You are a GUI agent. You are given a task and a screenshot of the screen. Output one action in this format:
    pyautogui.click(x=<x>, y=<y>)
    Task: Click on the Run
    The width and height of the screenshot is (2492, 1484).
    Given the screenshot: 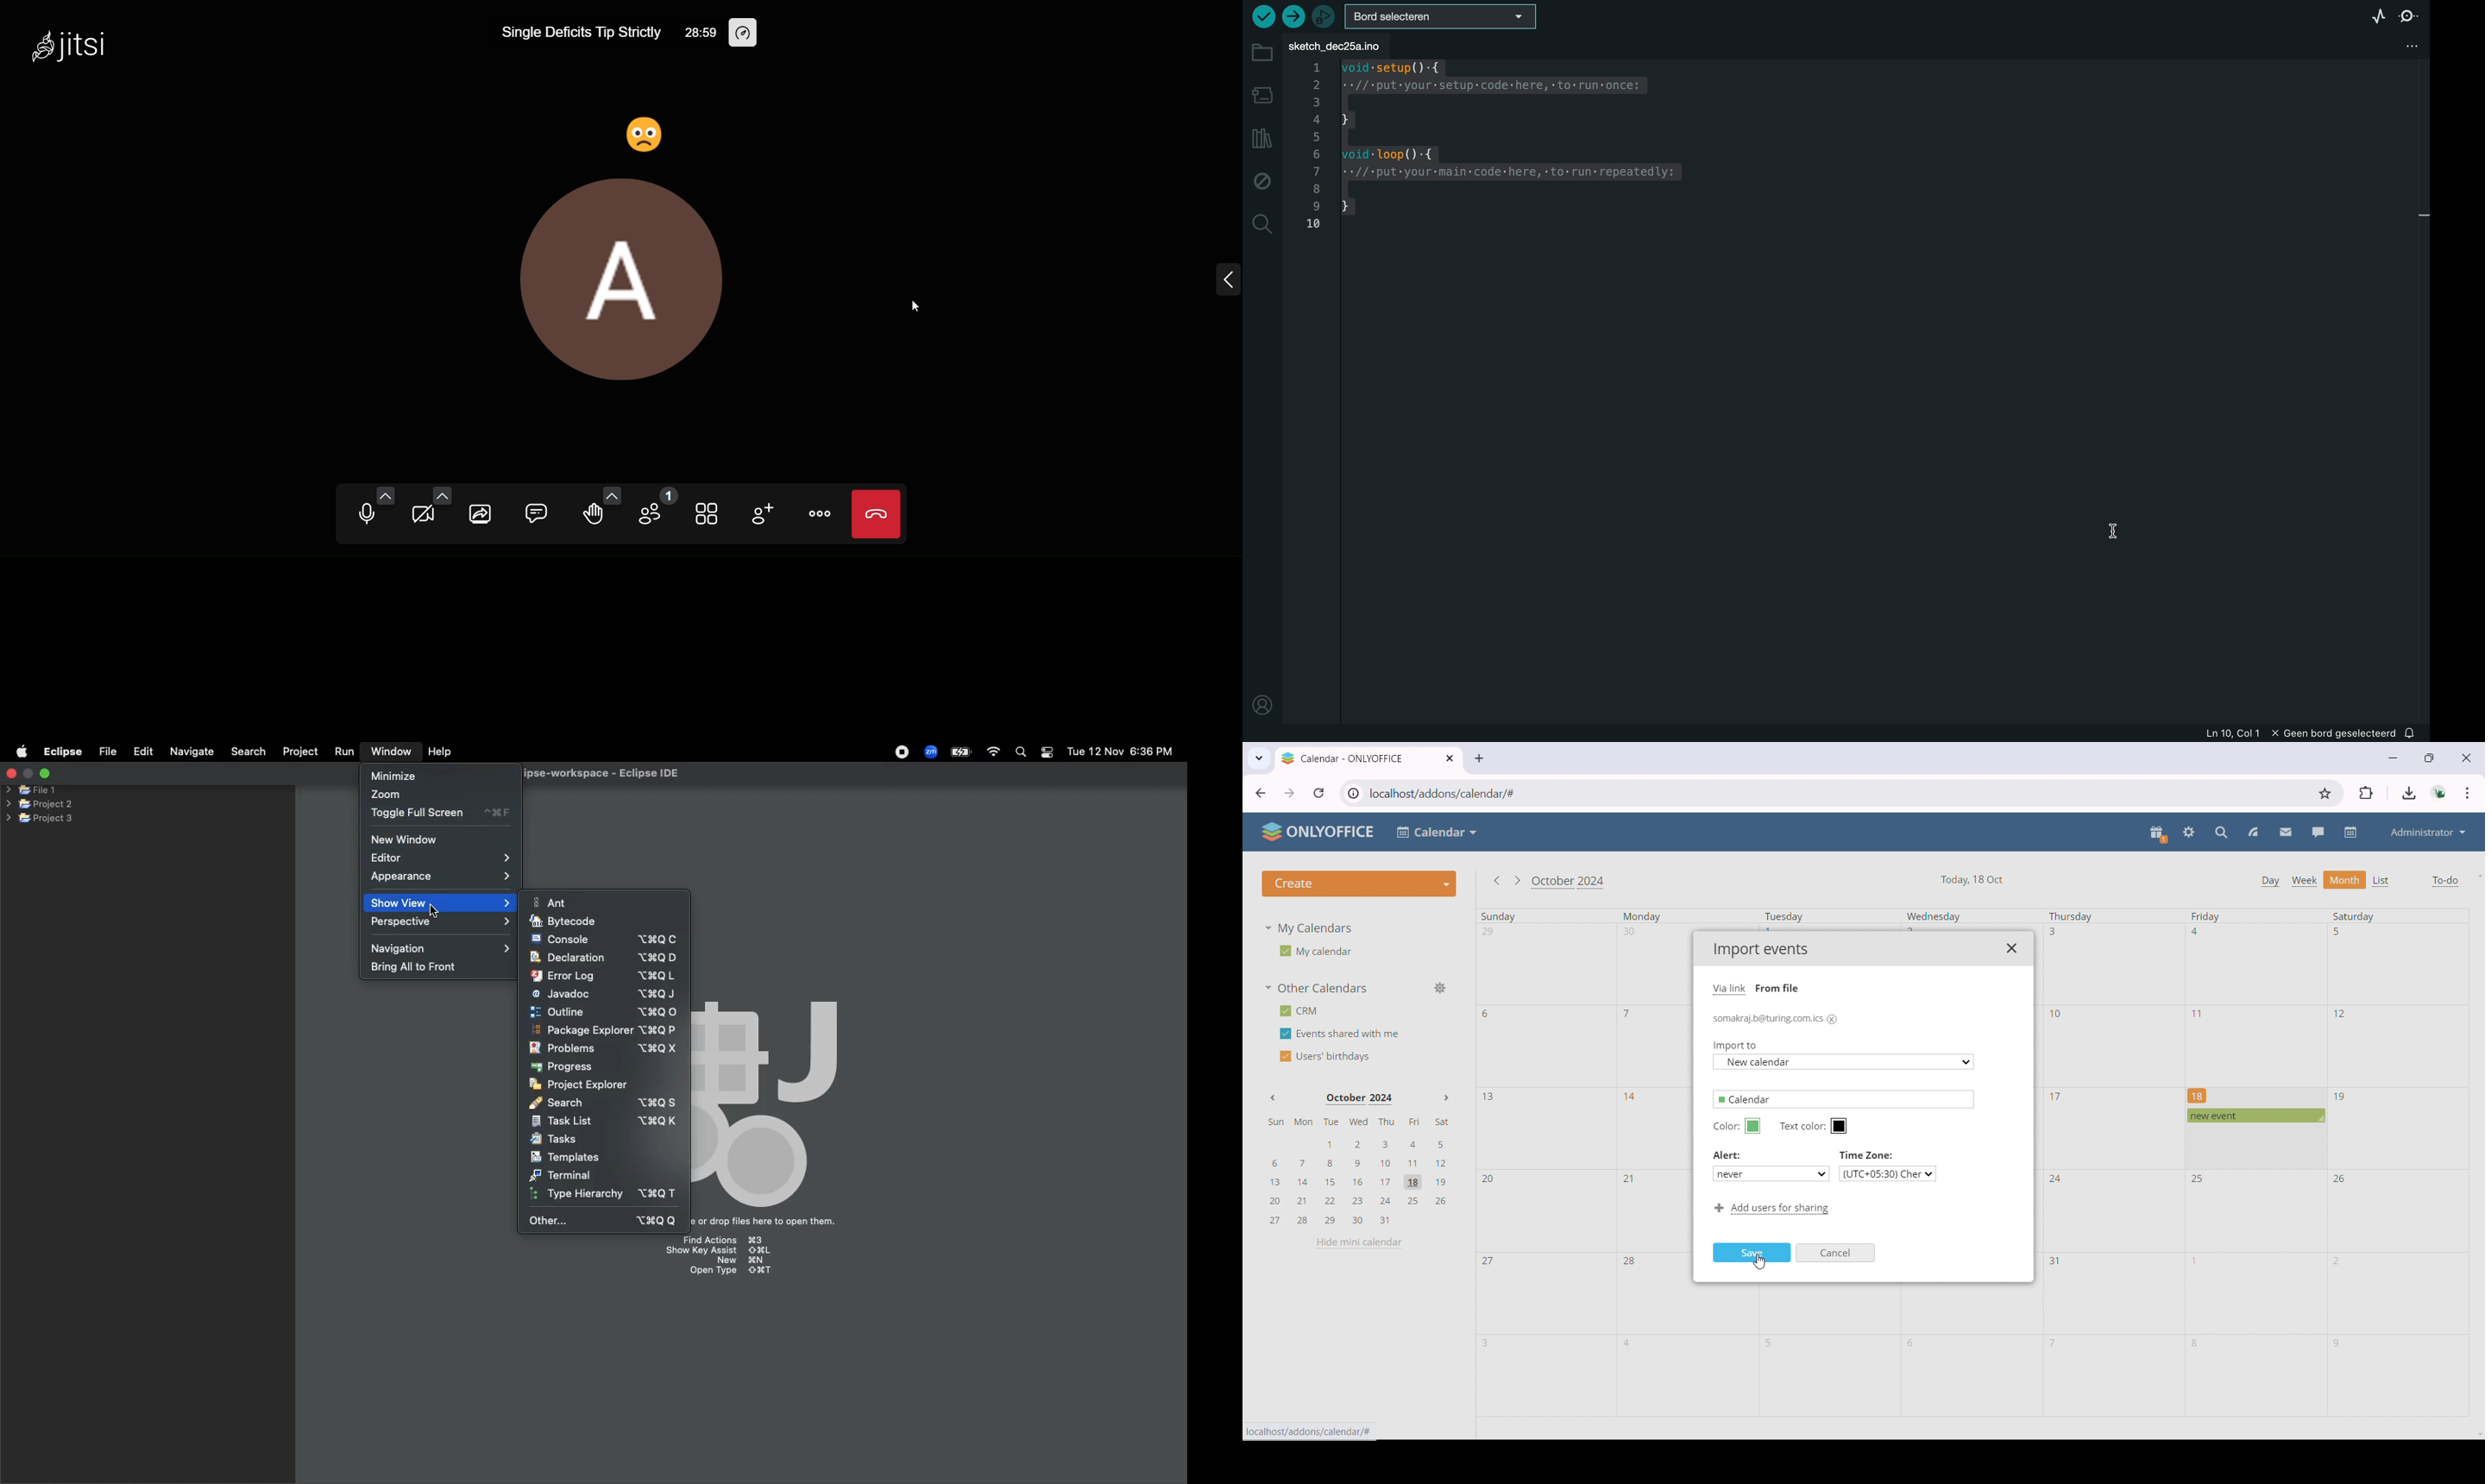 What is the action you would take?
    pyautogui.click(x=345, y=752)
    